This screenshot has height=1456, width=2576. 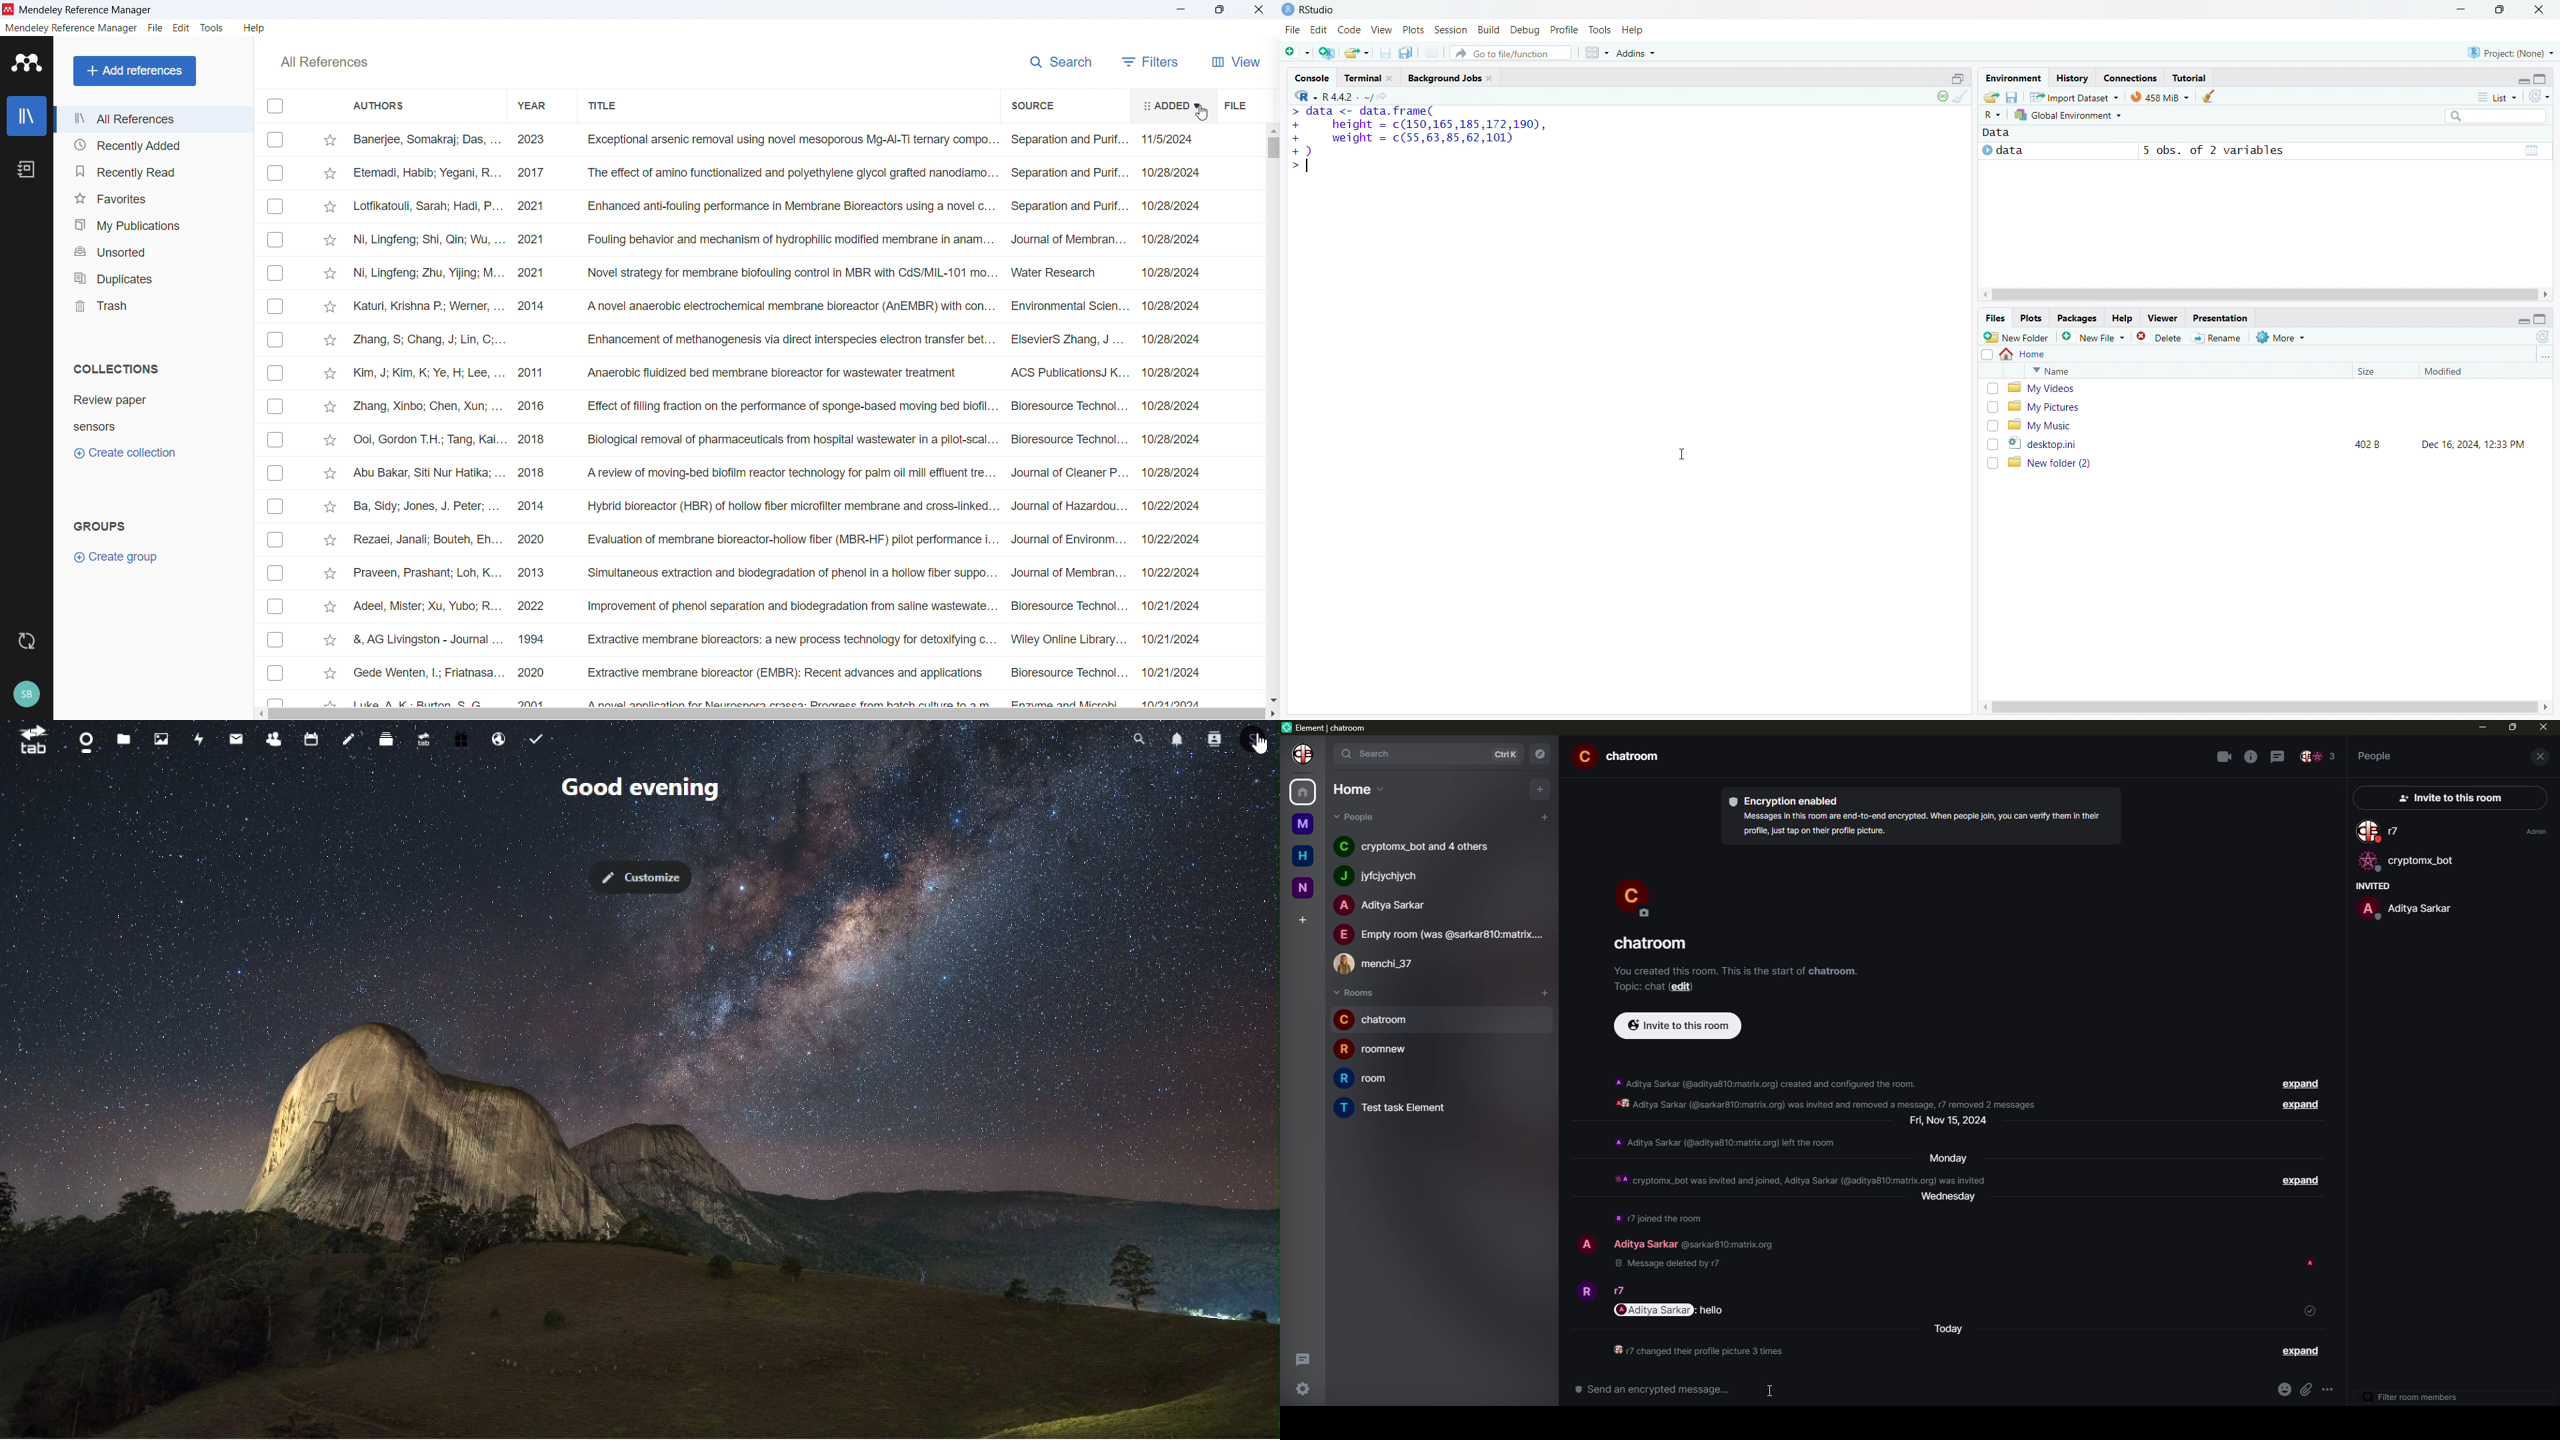 What do you see at coordinates (1362, 112) in the screenshot?
I see `> data <- data.trame(` at bounding box center [1362, 112].